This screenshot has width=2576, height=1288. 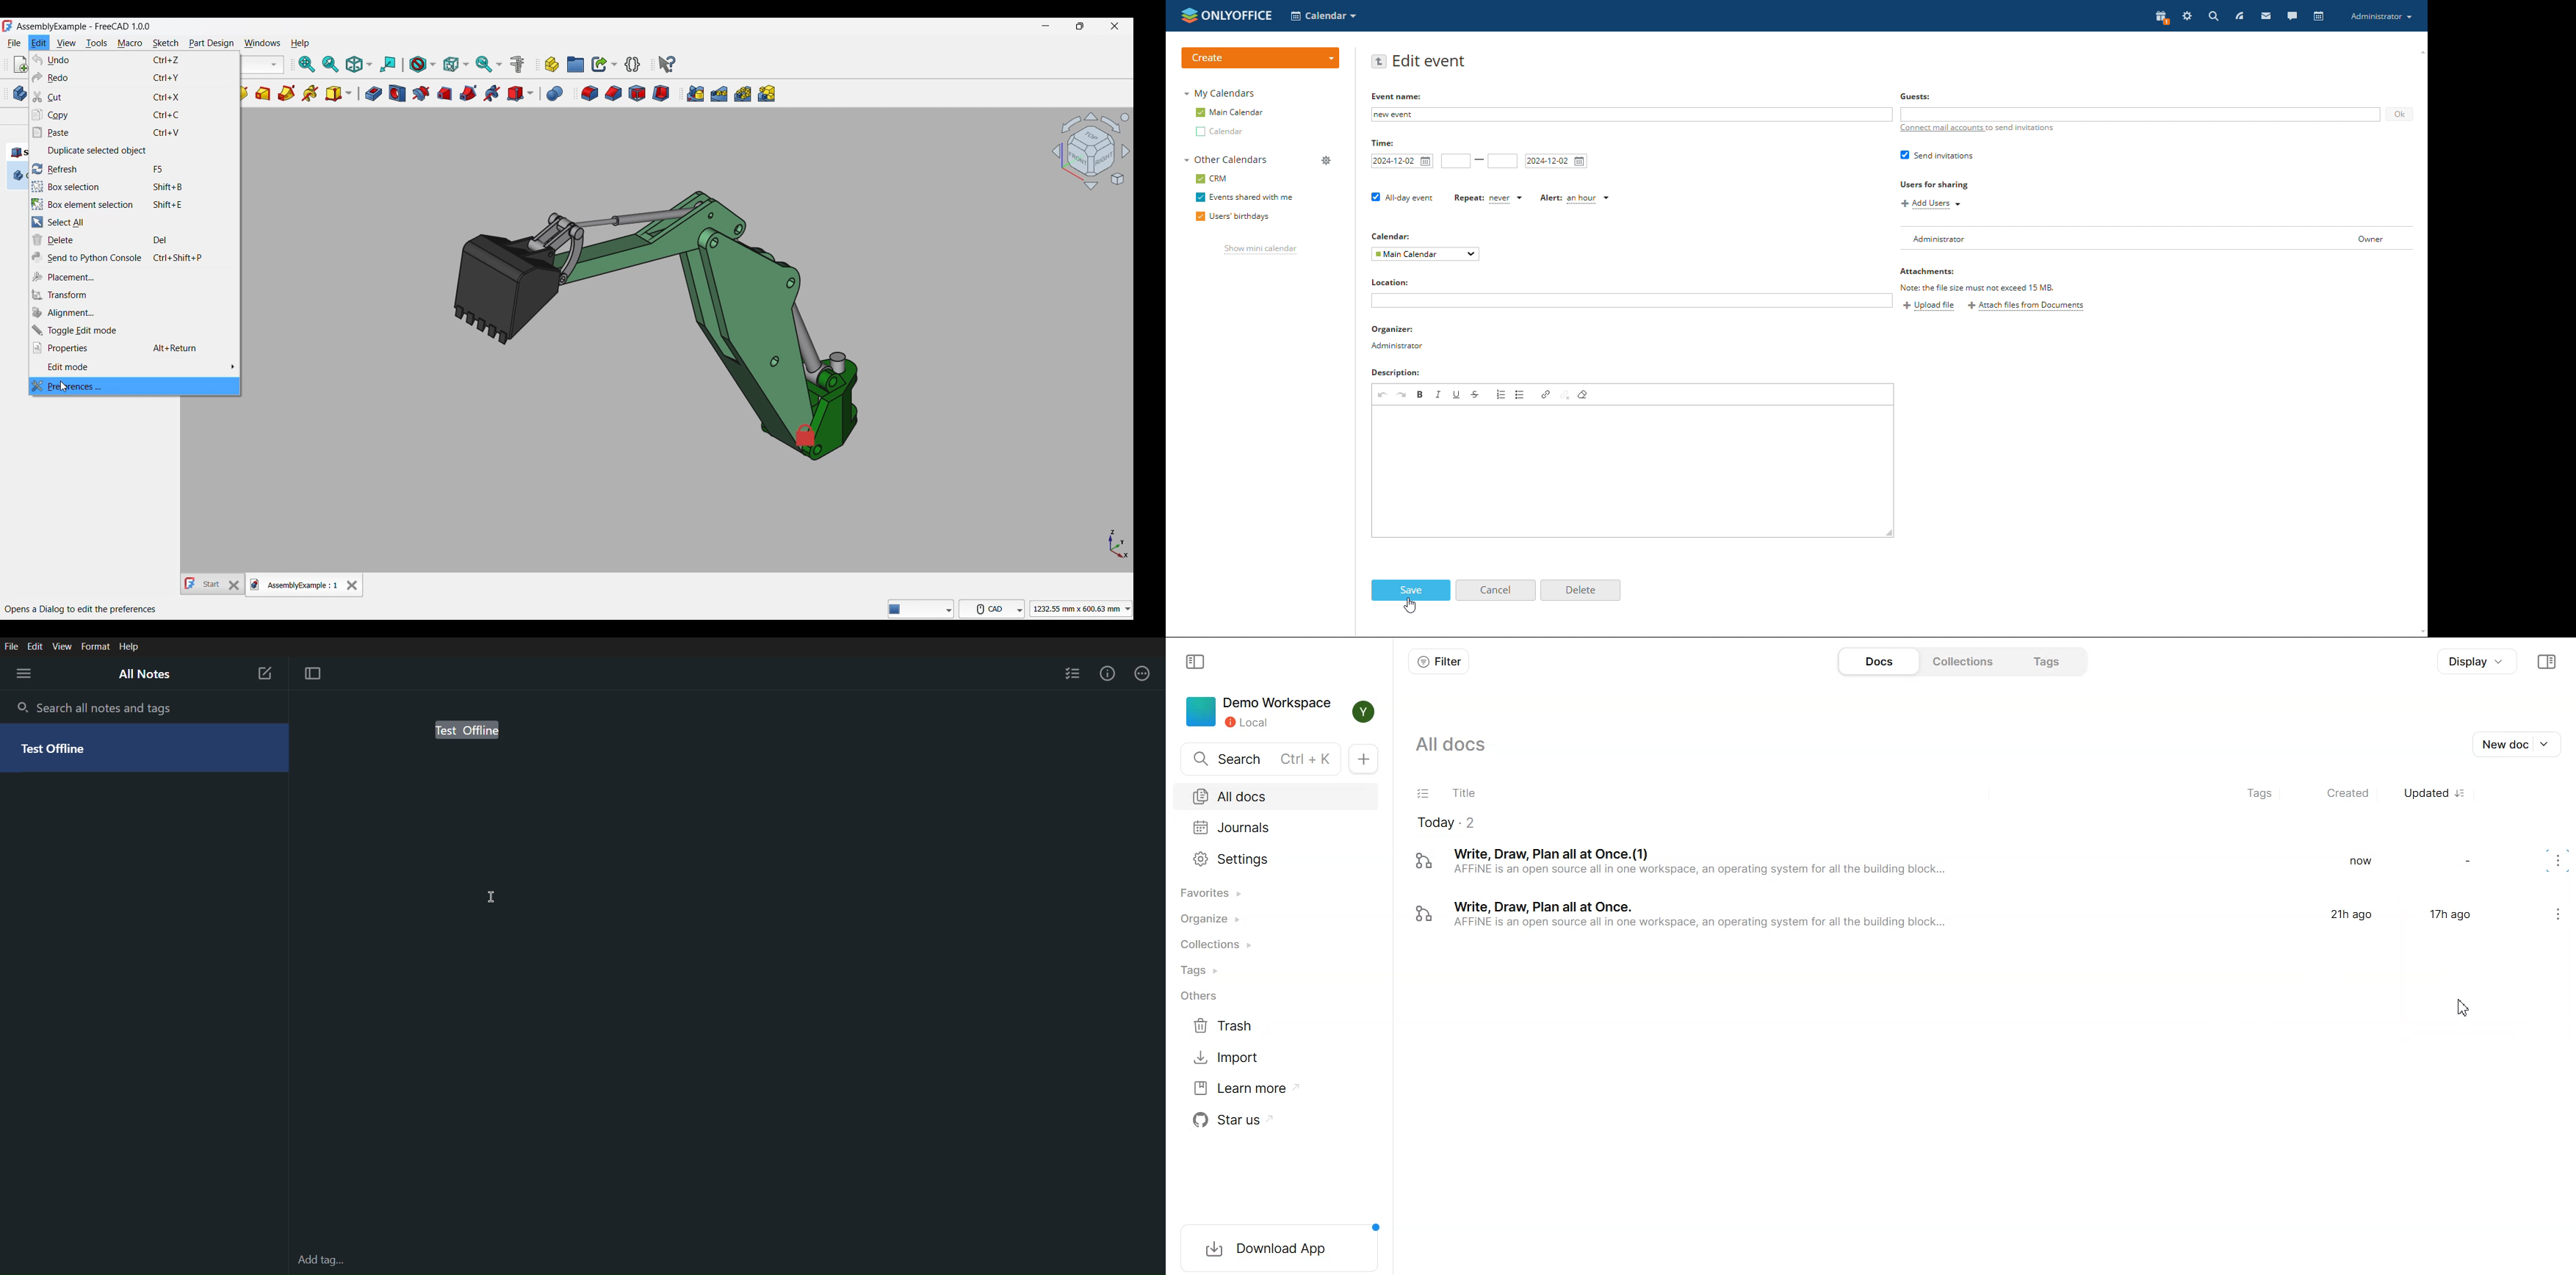 What do you see at coordinates (521, 94) in the screenshot?
I see `Create a subtractive primitive` at bounding box center [521, 94].